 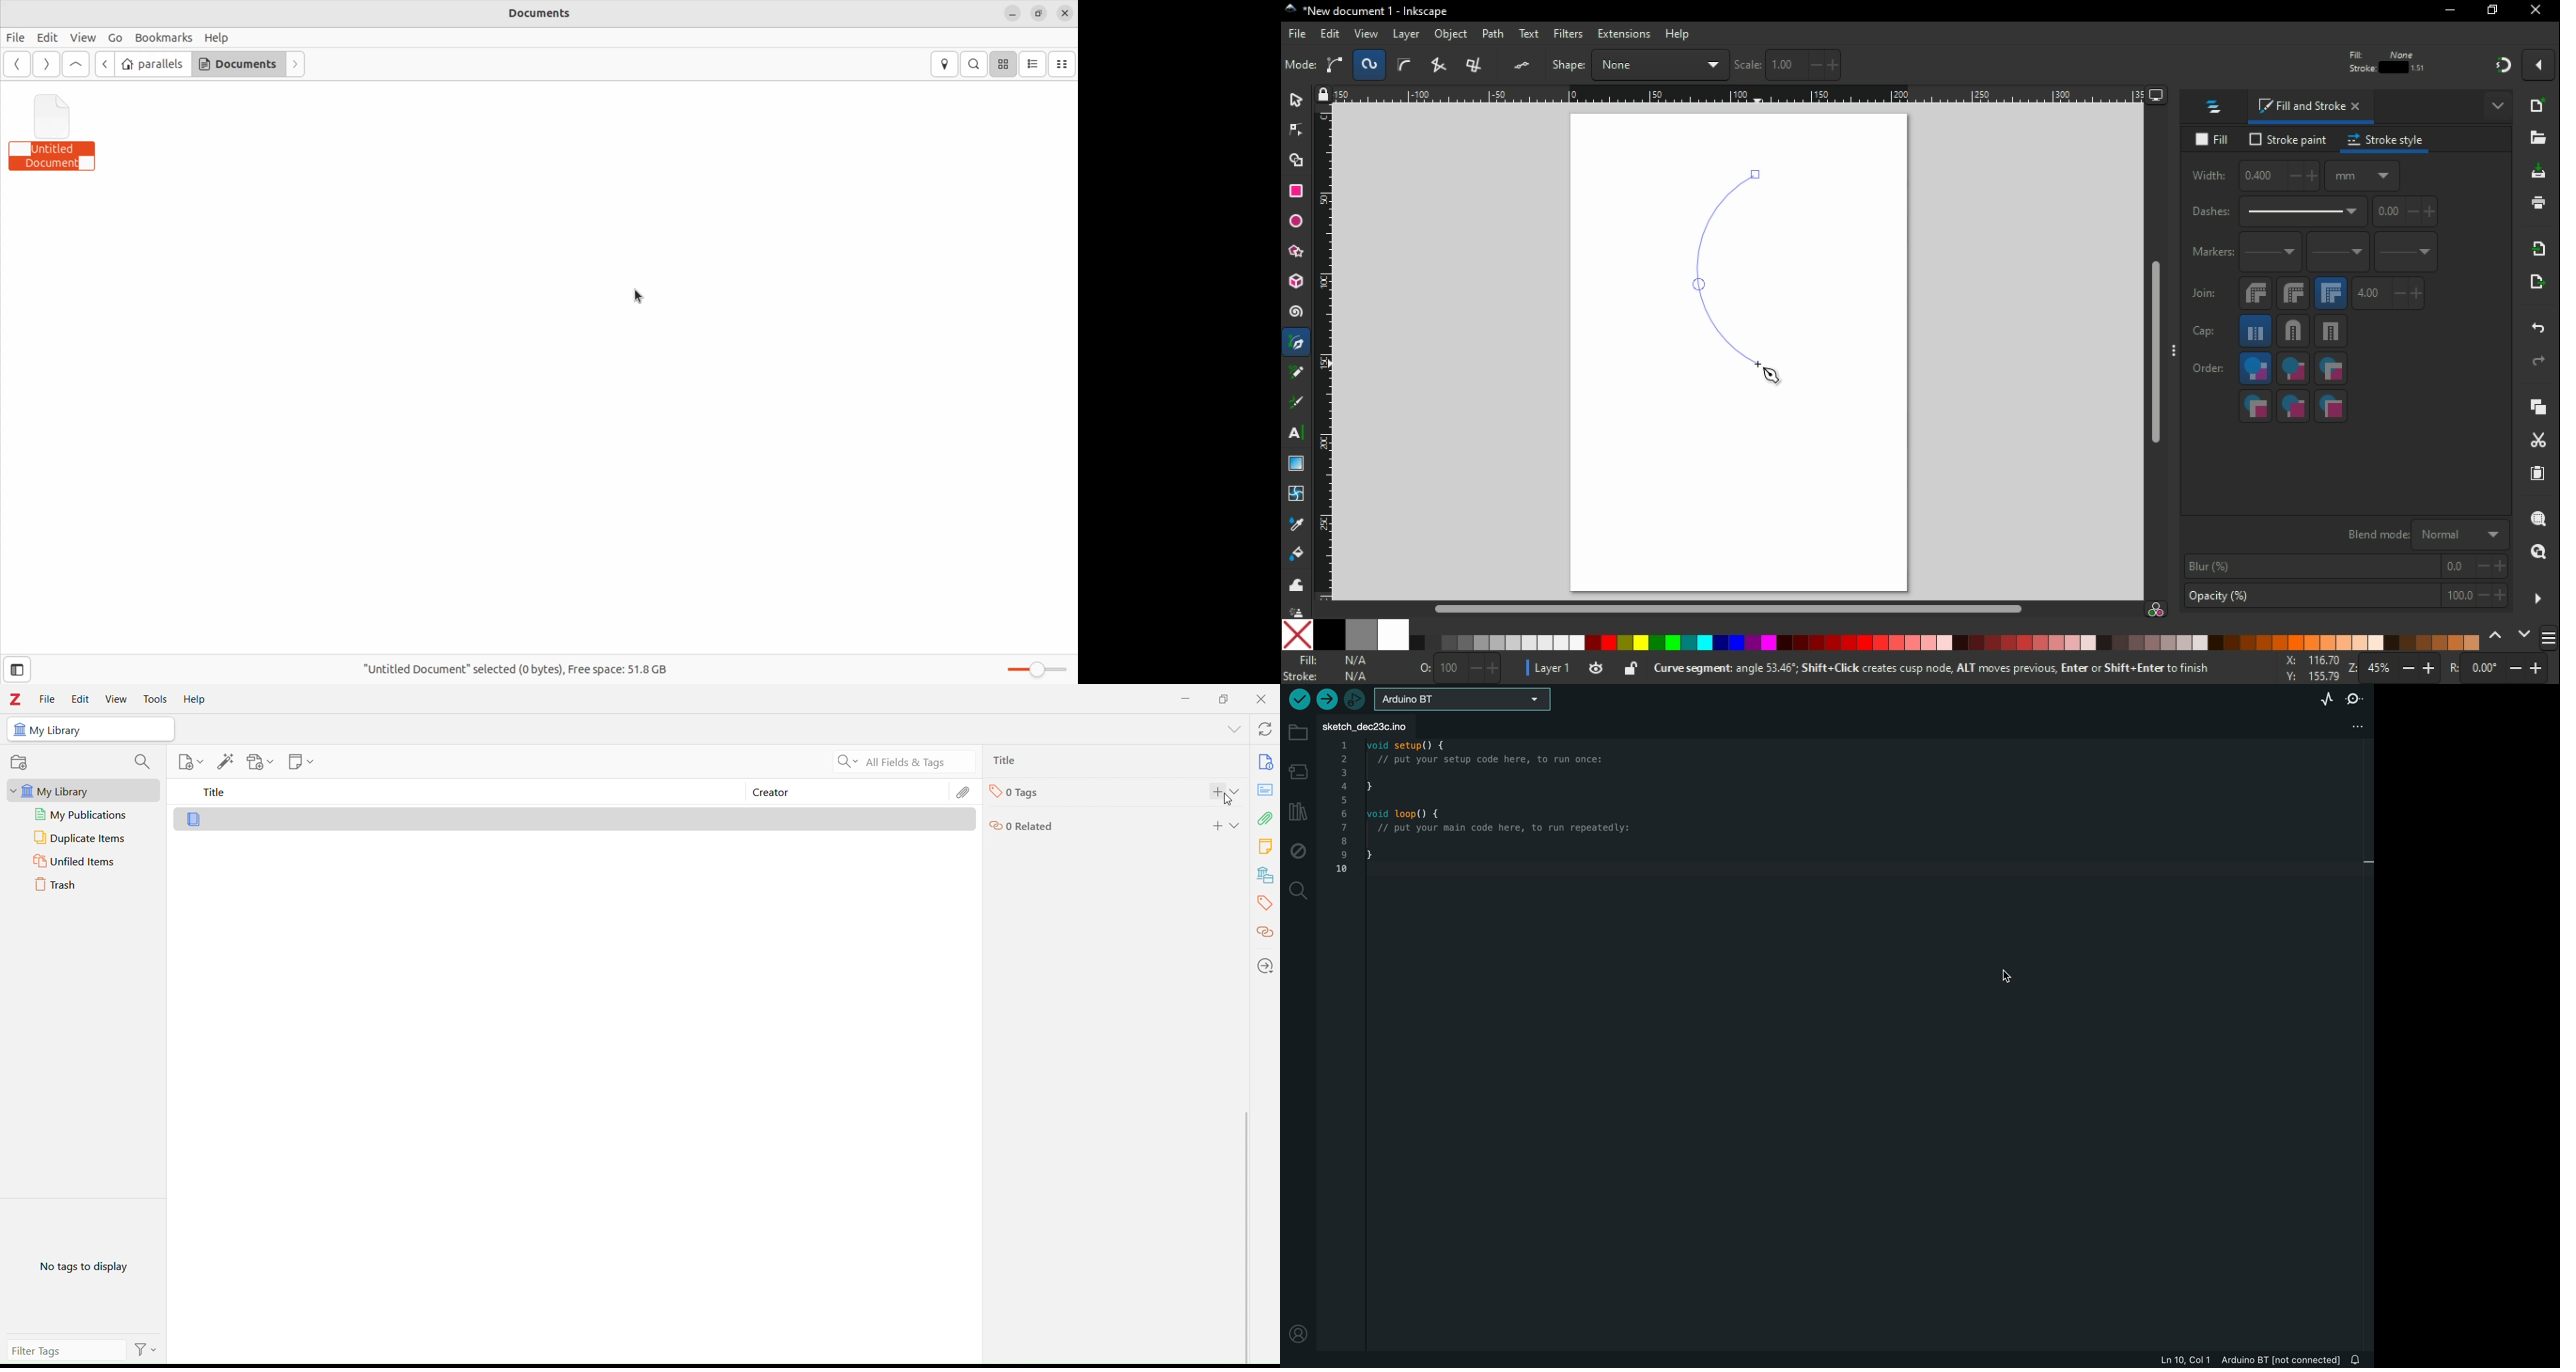 I want to click on Library tools bar, so click(x=1265, y=859).